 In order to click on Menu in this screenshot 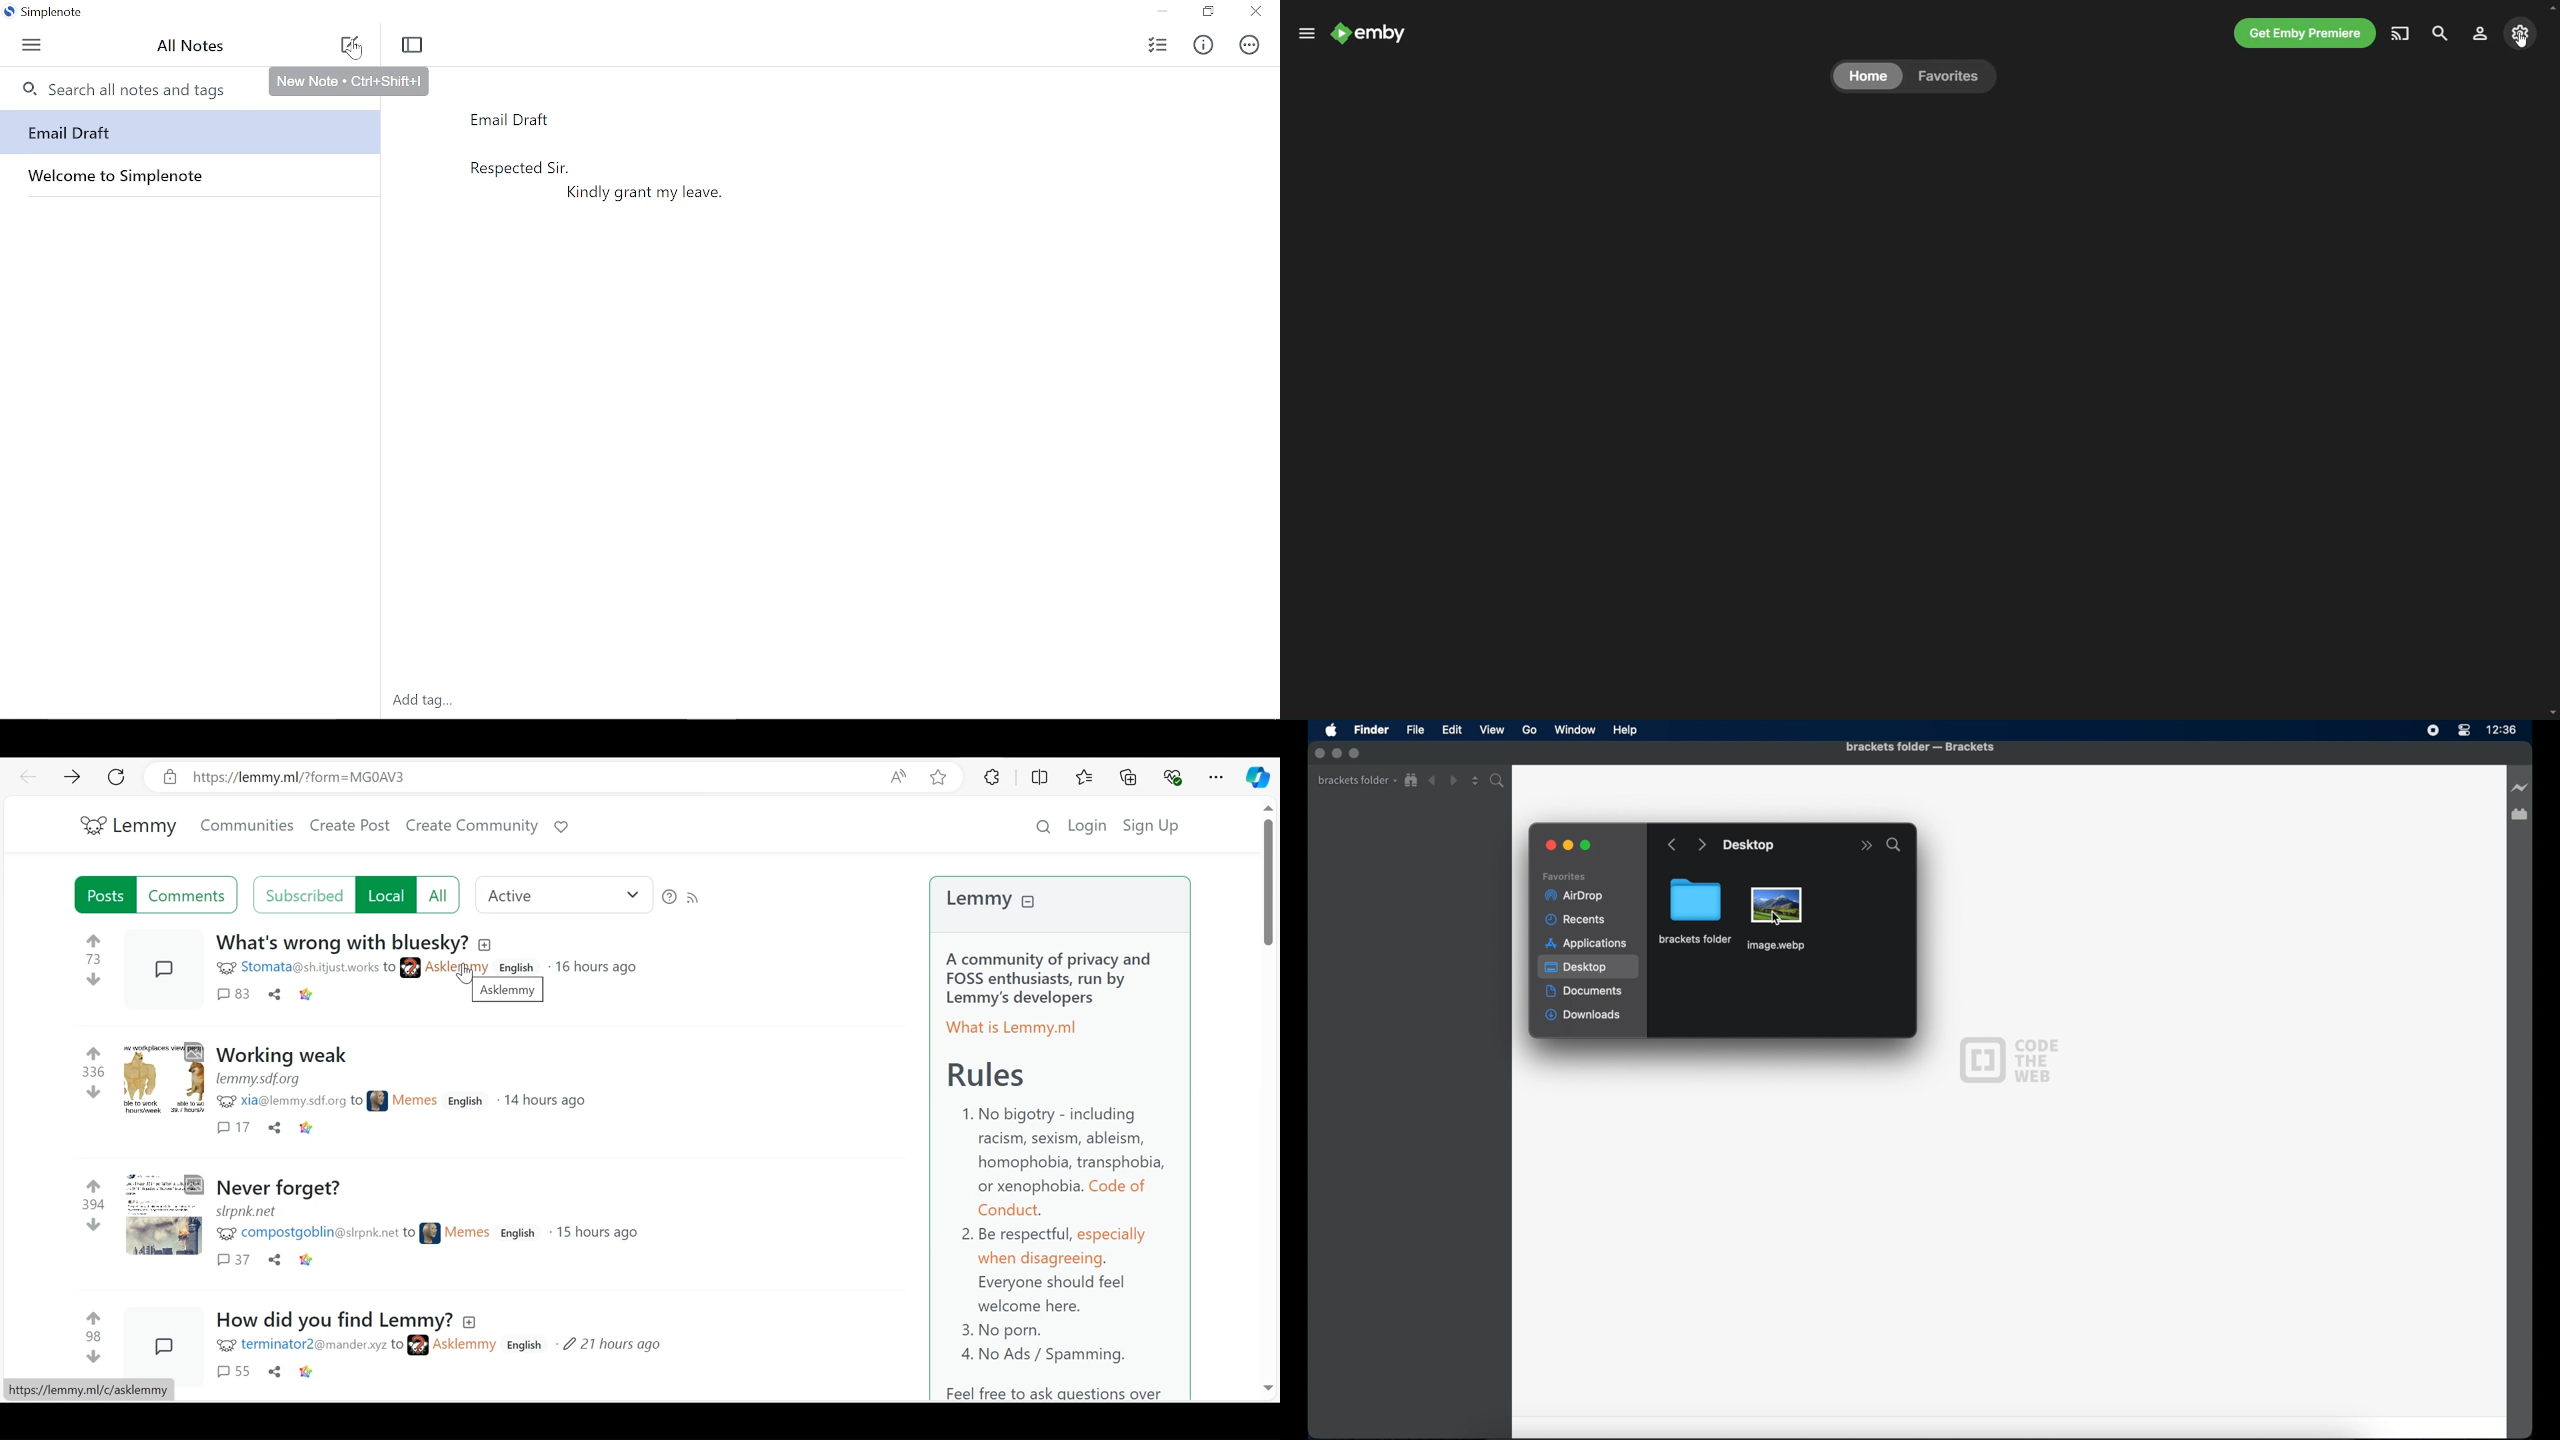, I will do `click(34, 46)`.